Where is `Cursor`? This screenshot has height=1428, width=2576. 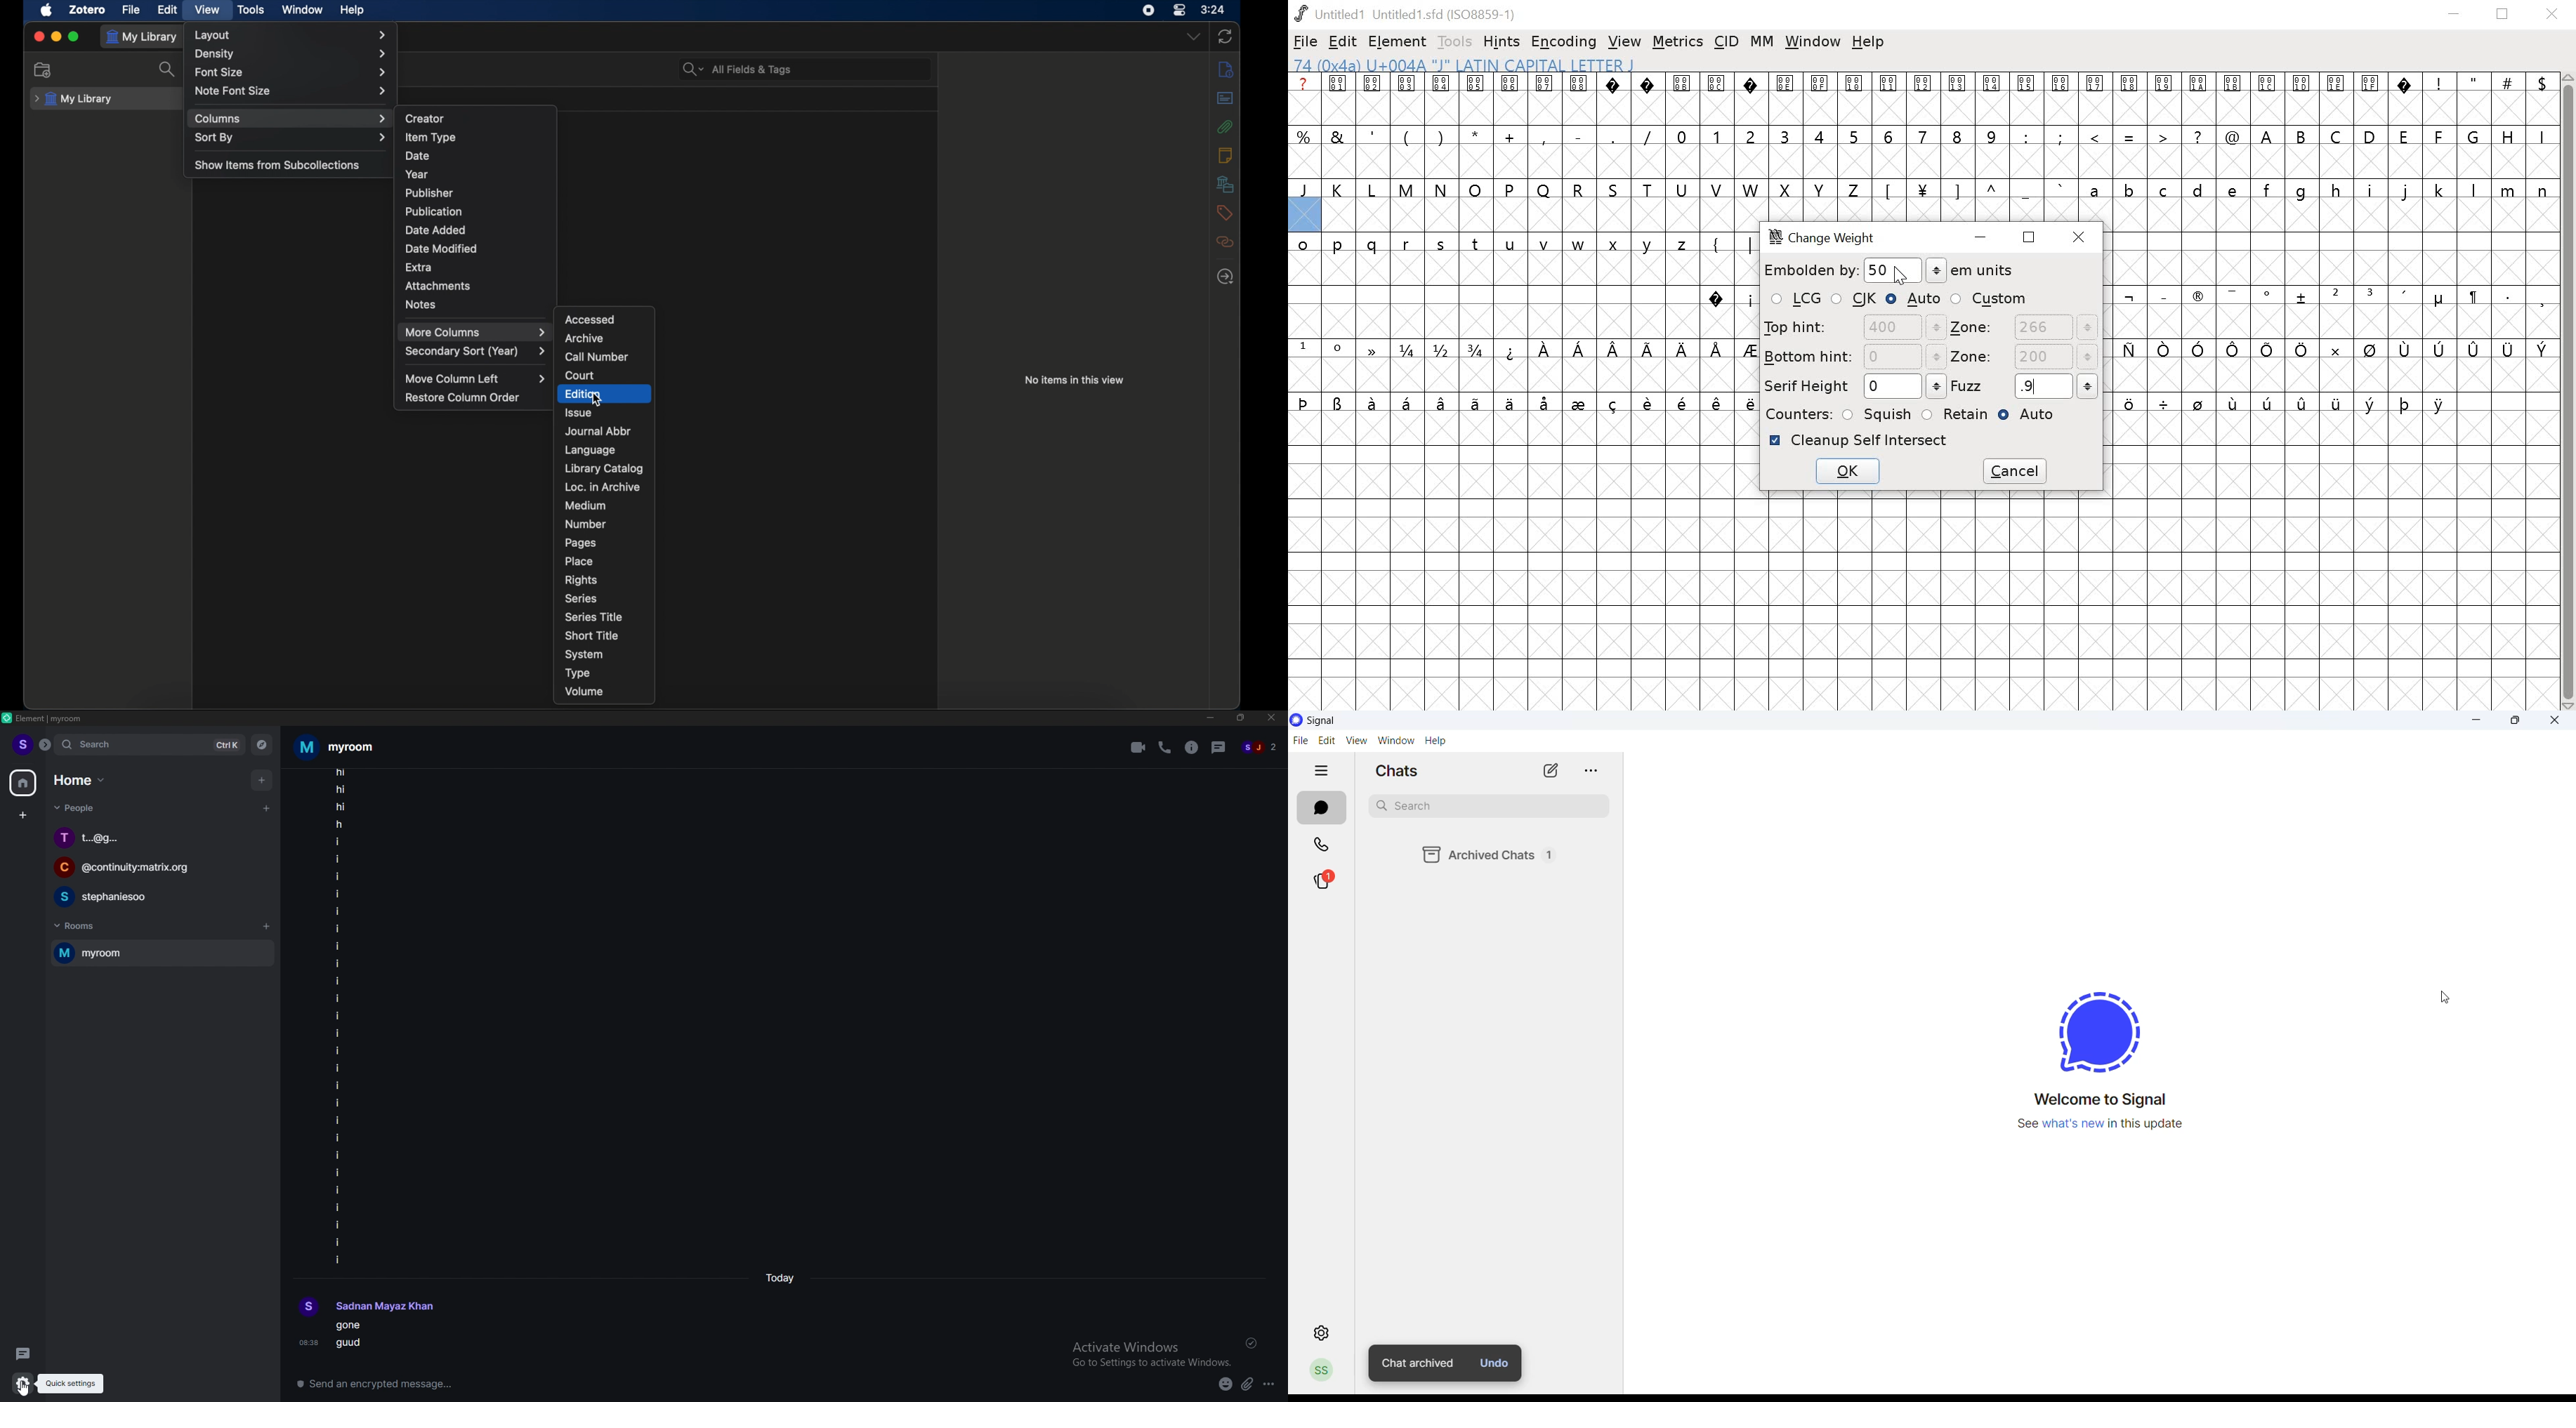 Cursor is located at coordinates (594, 401).